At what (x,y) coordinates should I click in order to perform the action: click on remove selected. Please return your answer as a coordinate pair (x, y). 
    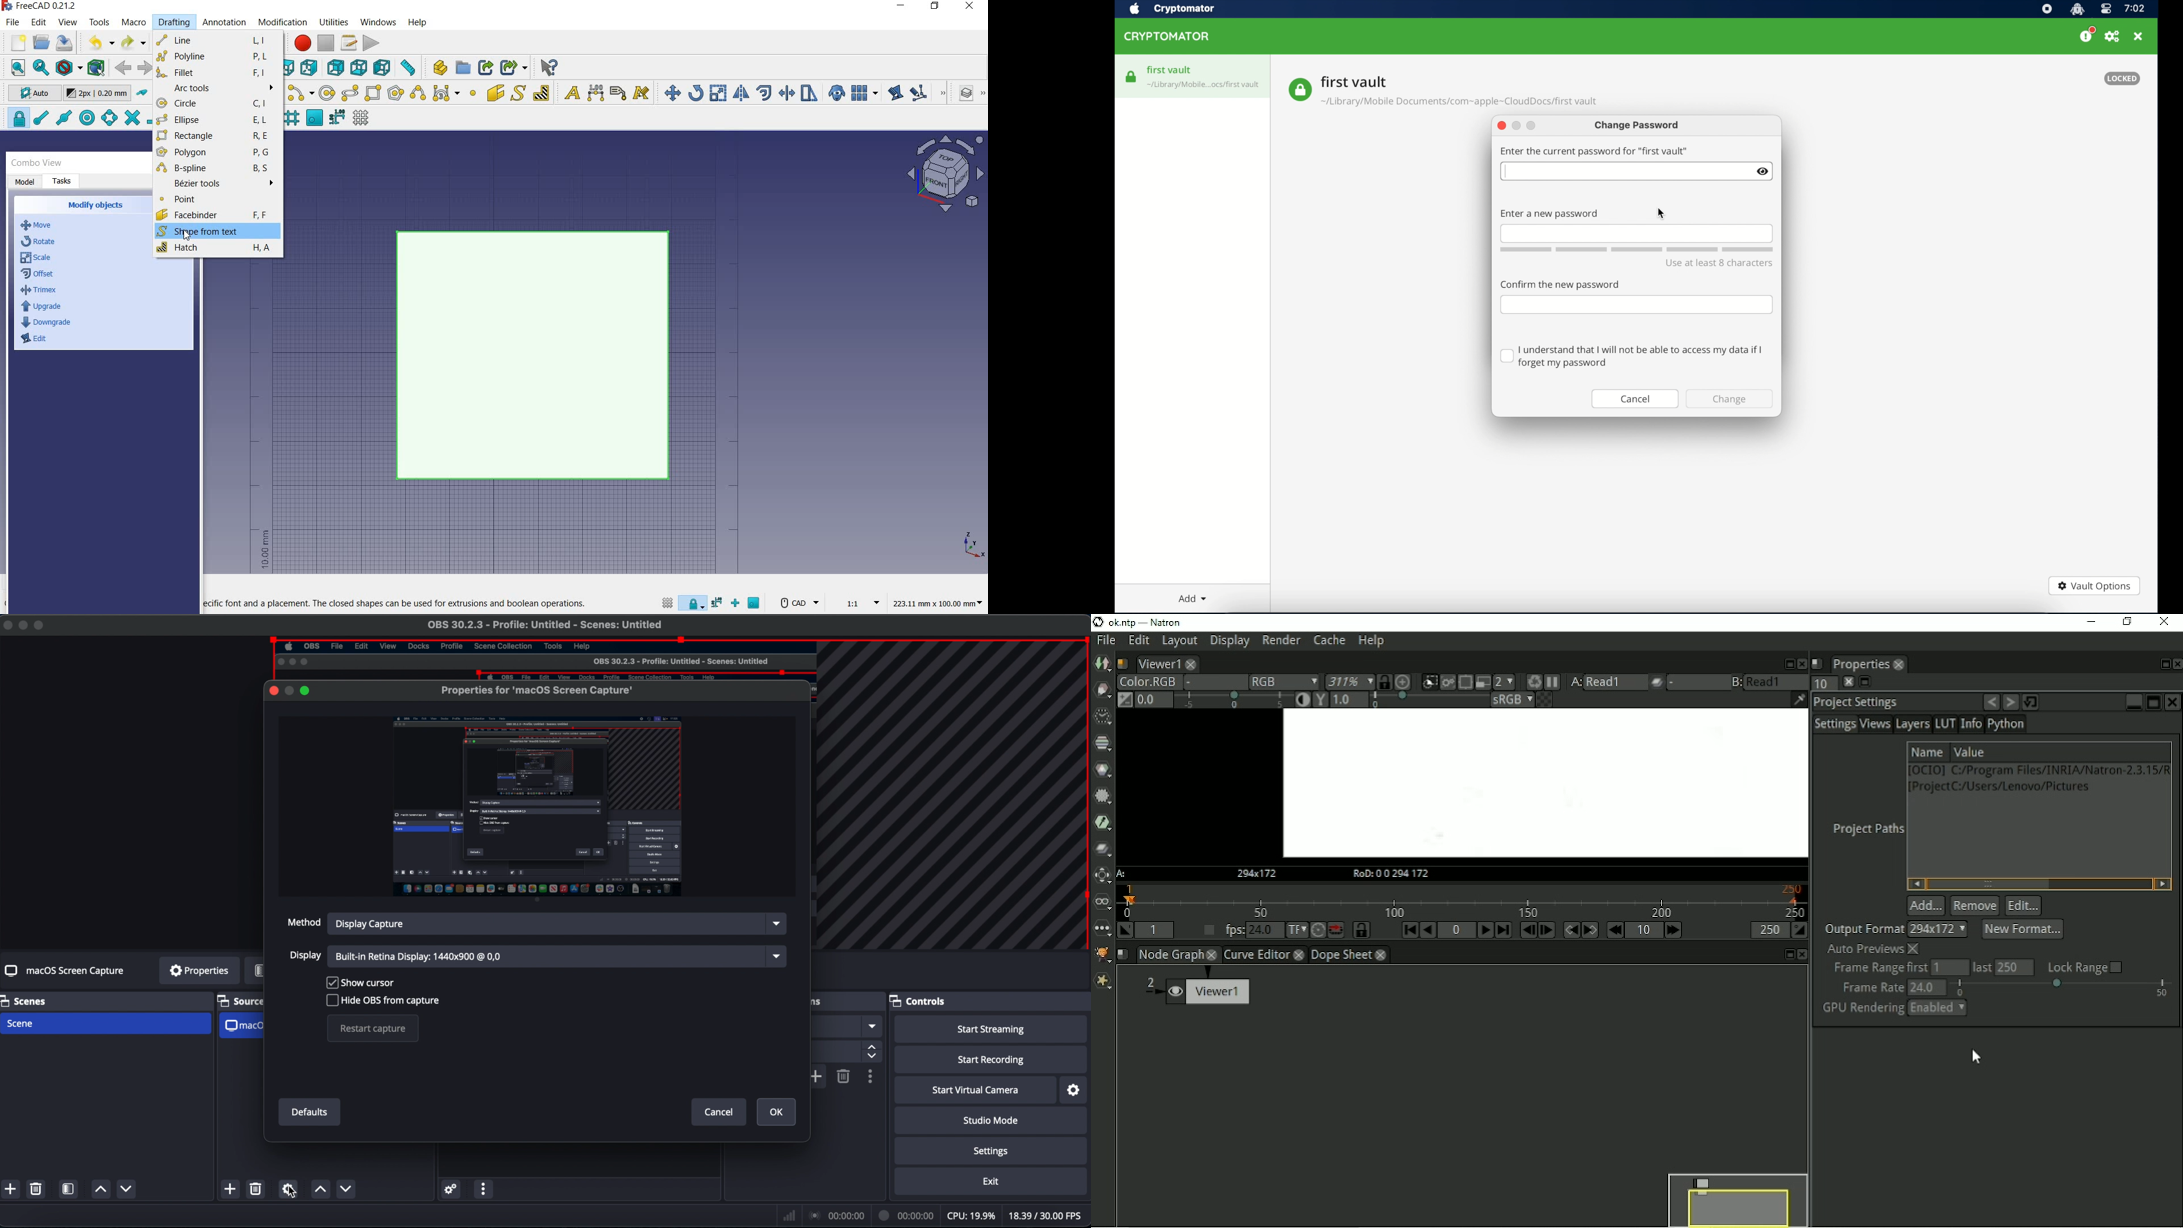
    Looking at the image, I should click on (35, 1189).